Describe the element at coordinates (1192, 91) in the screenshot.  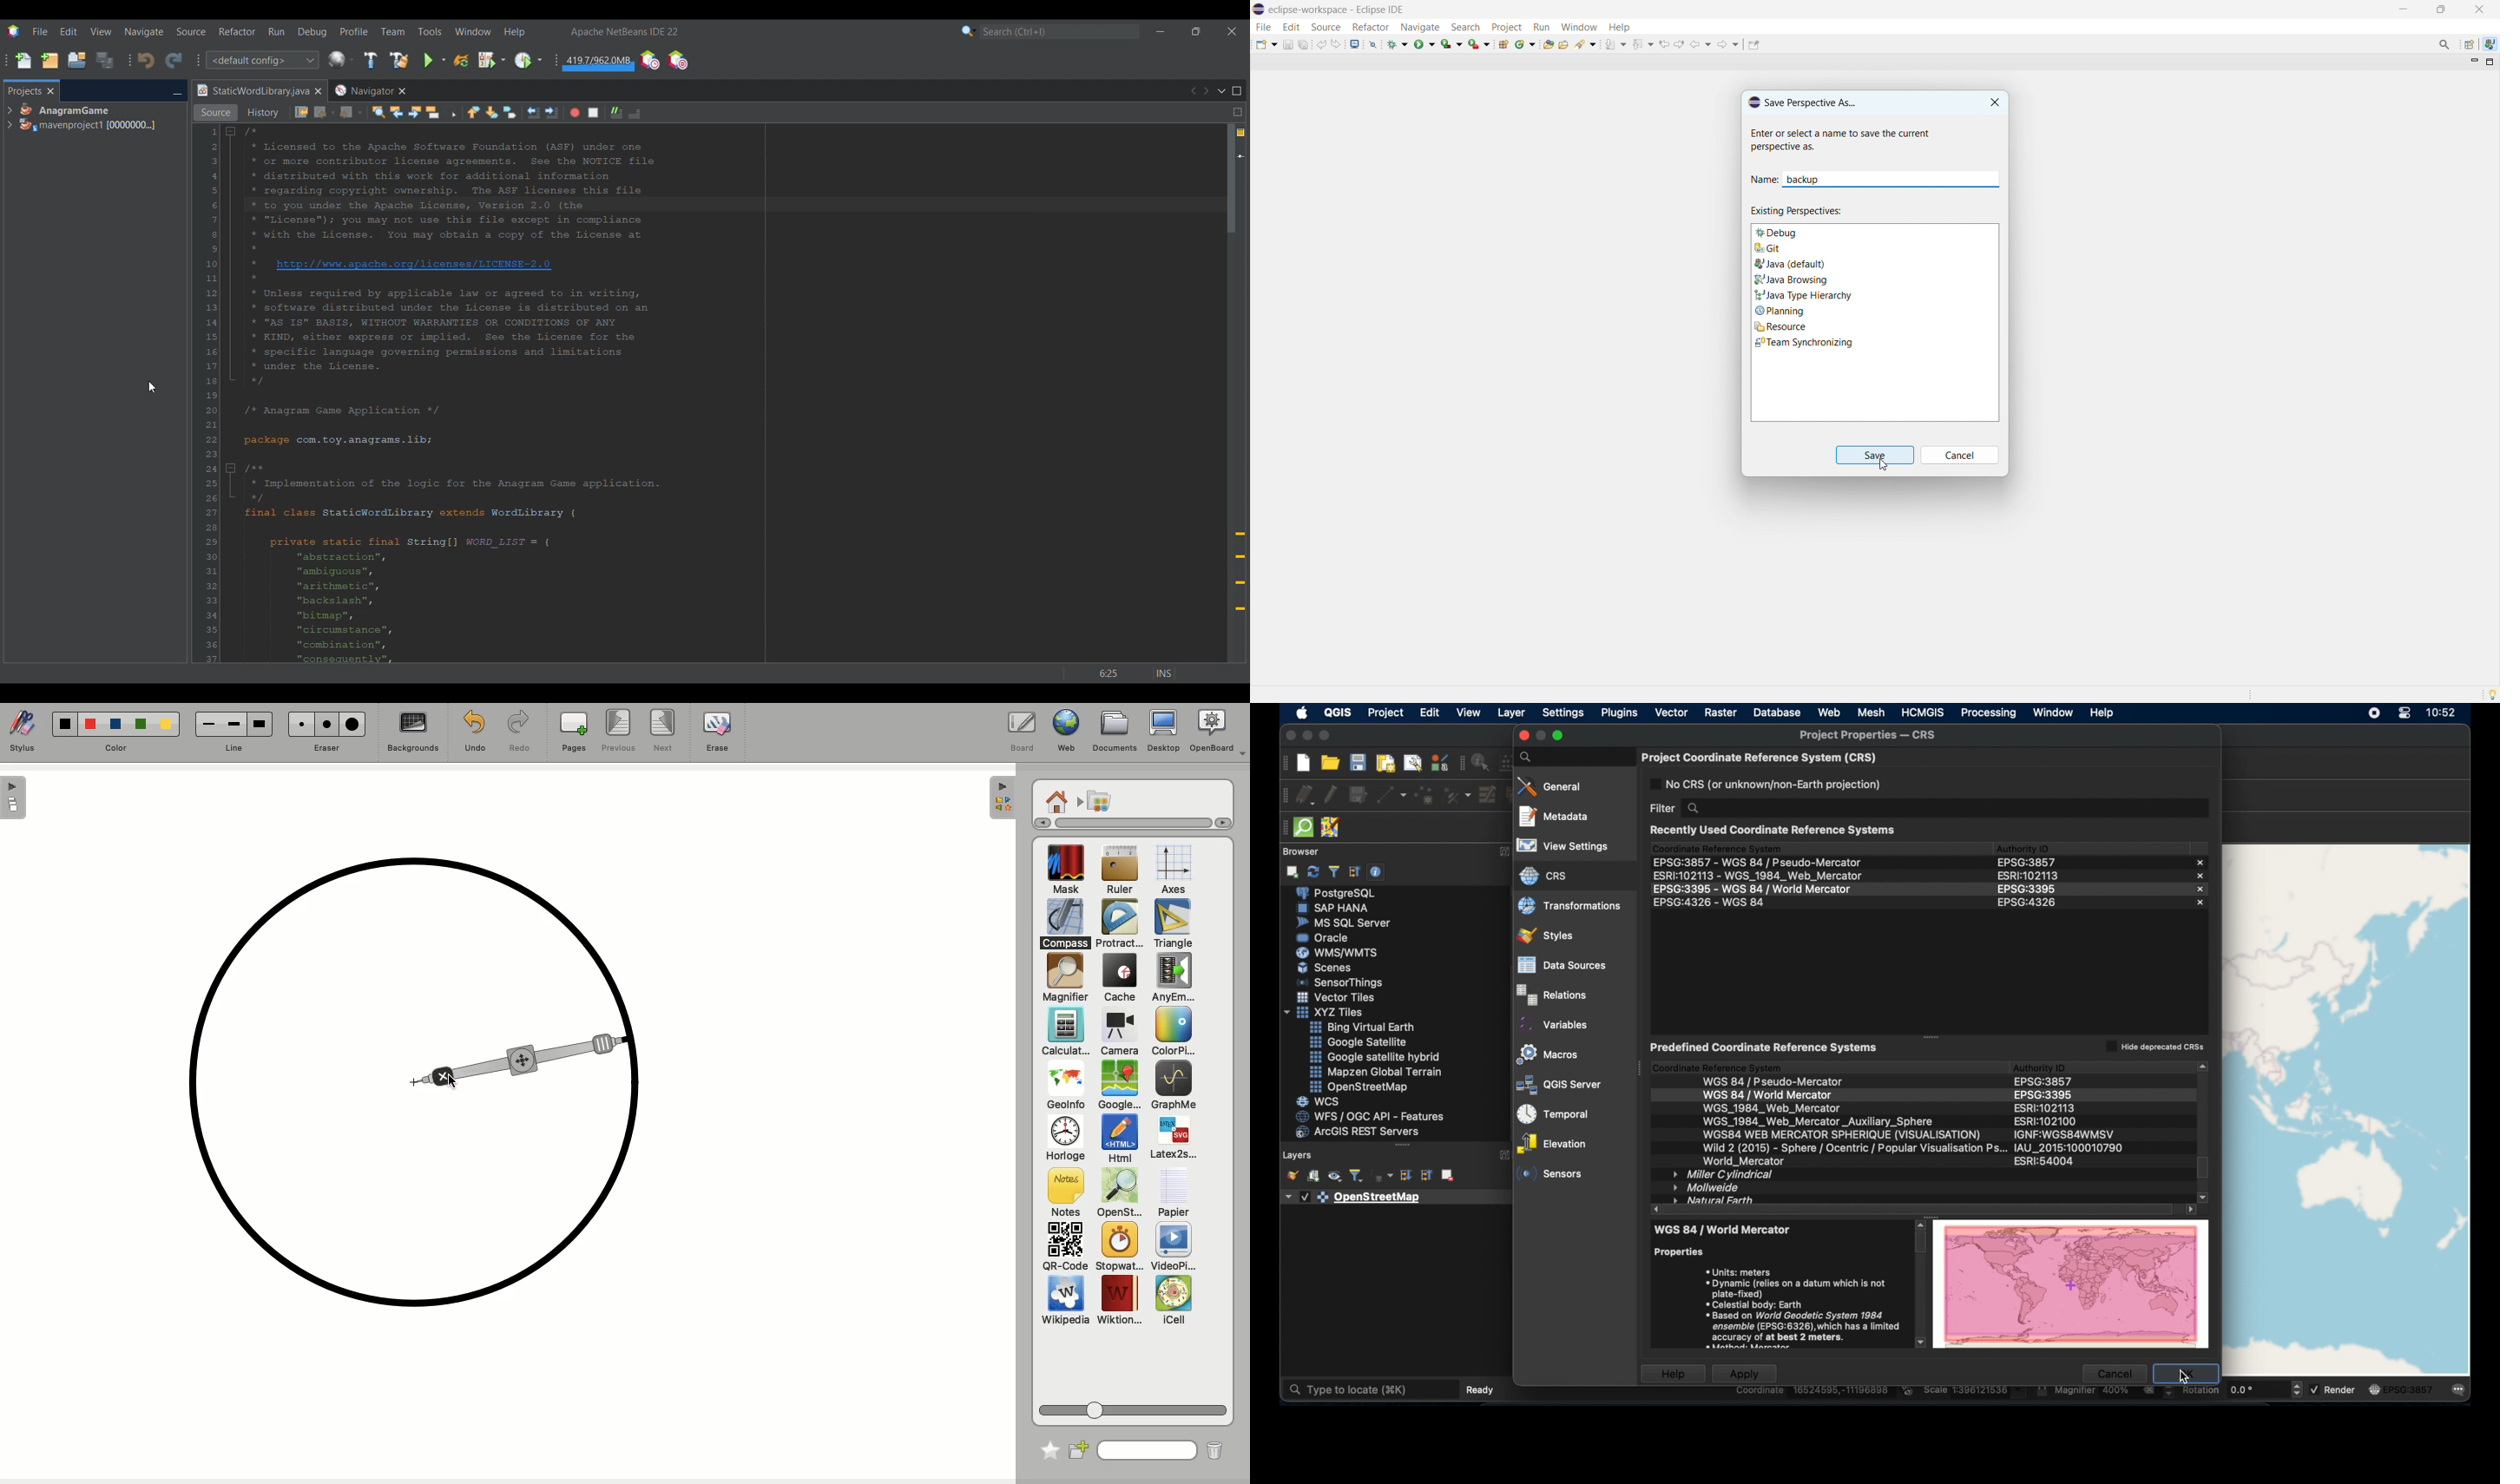
I see `Previous` at that location.